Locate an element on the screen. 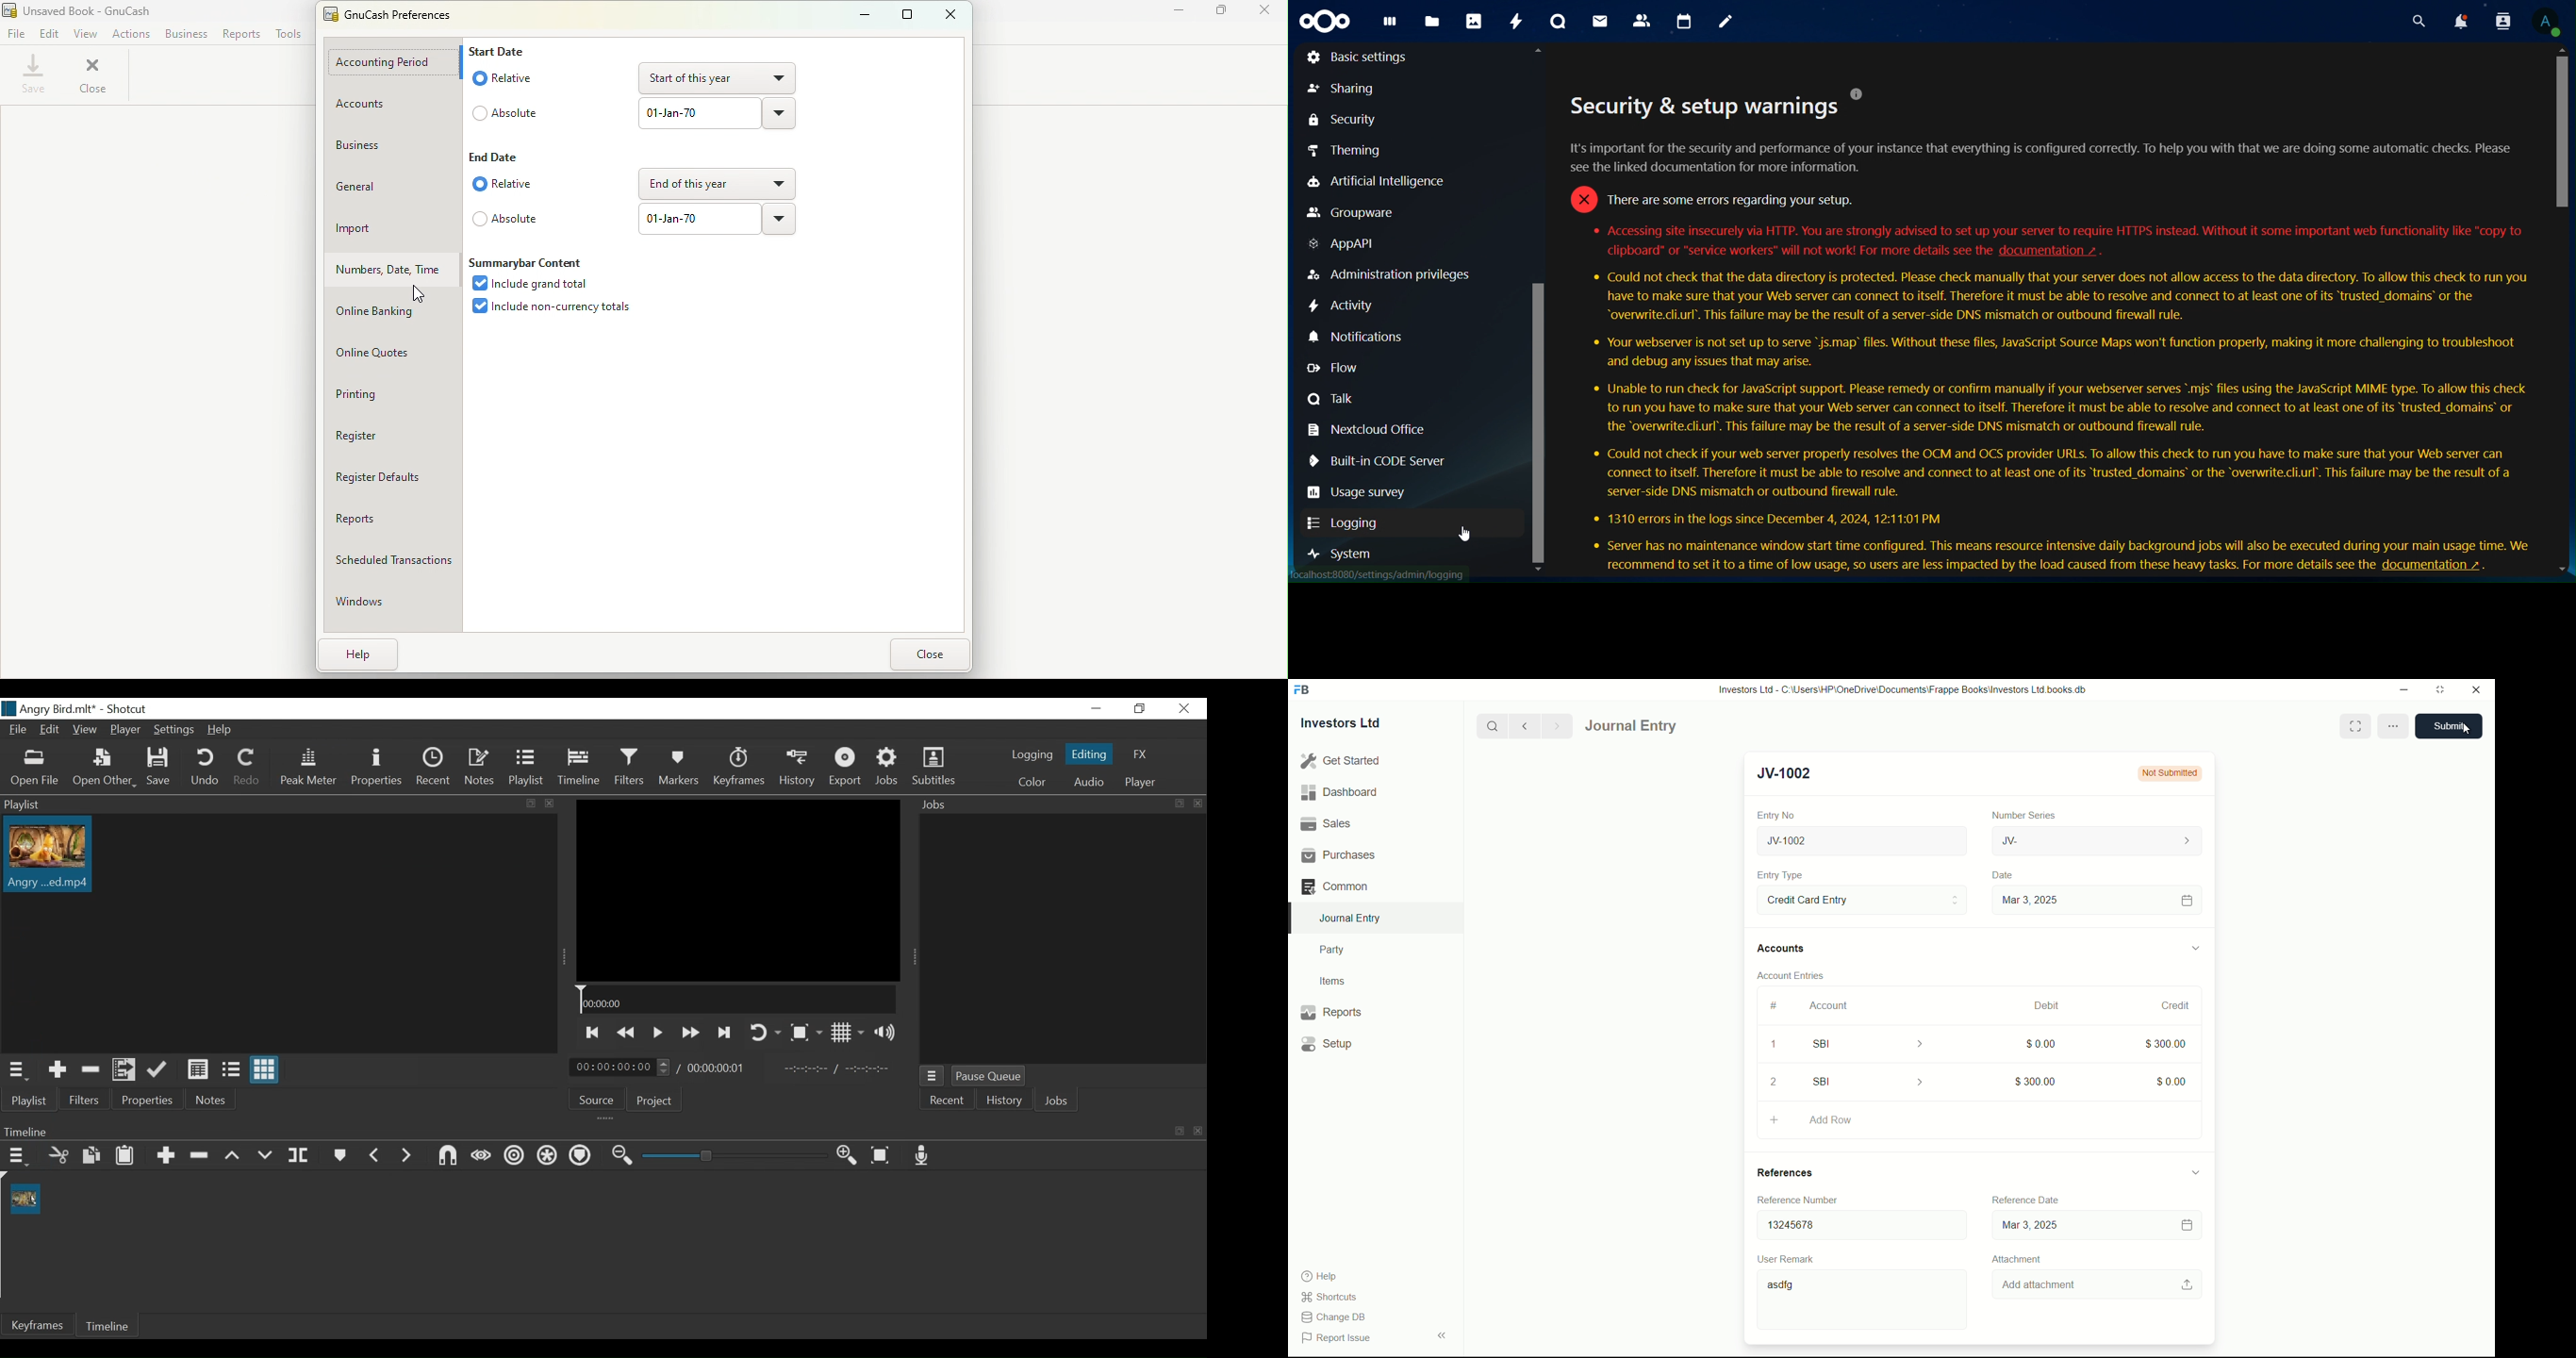 This screenshot has height=1372, width=2576. dd-mm-yyyy is located at coordinates (2093, 1226).